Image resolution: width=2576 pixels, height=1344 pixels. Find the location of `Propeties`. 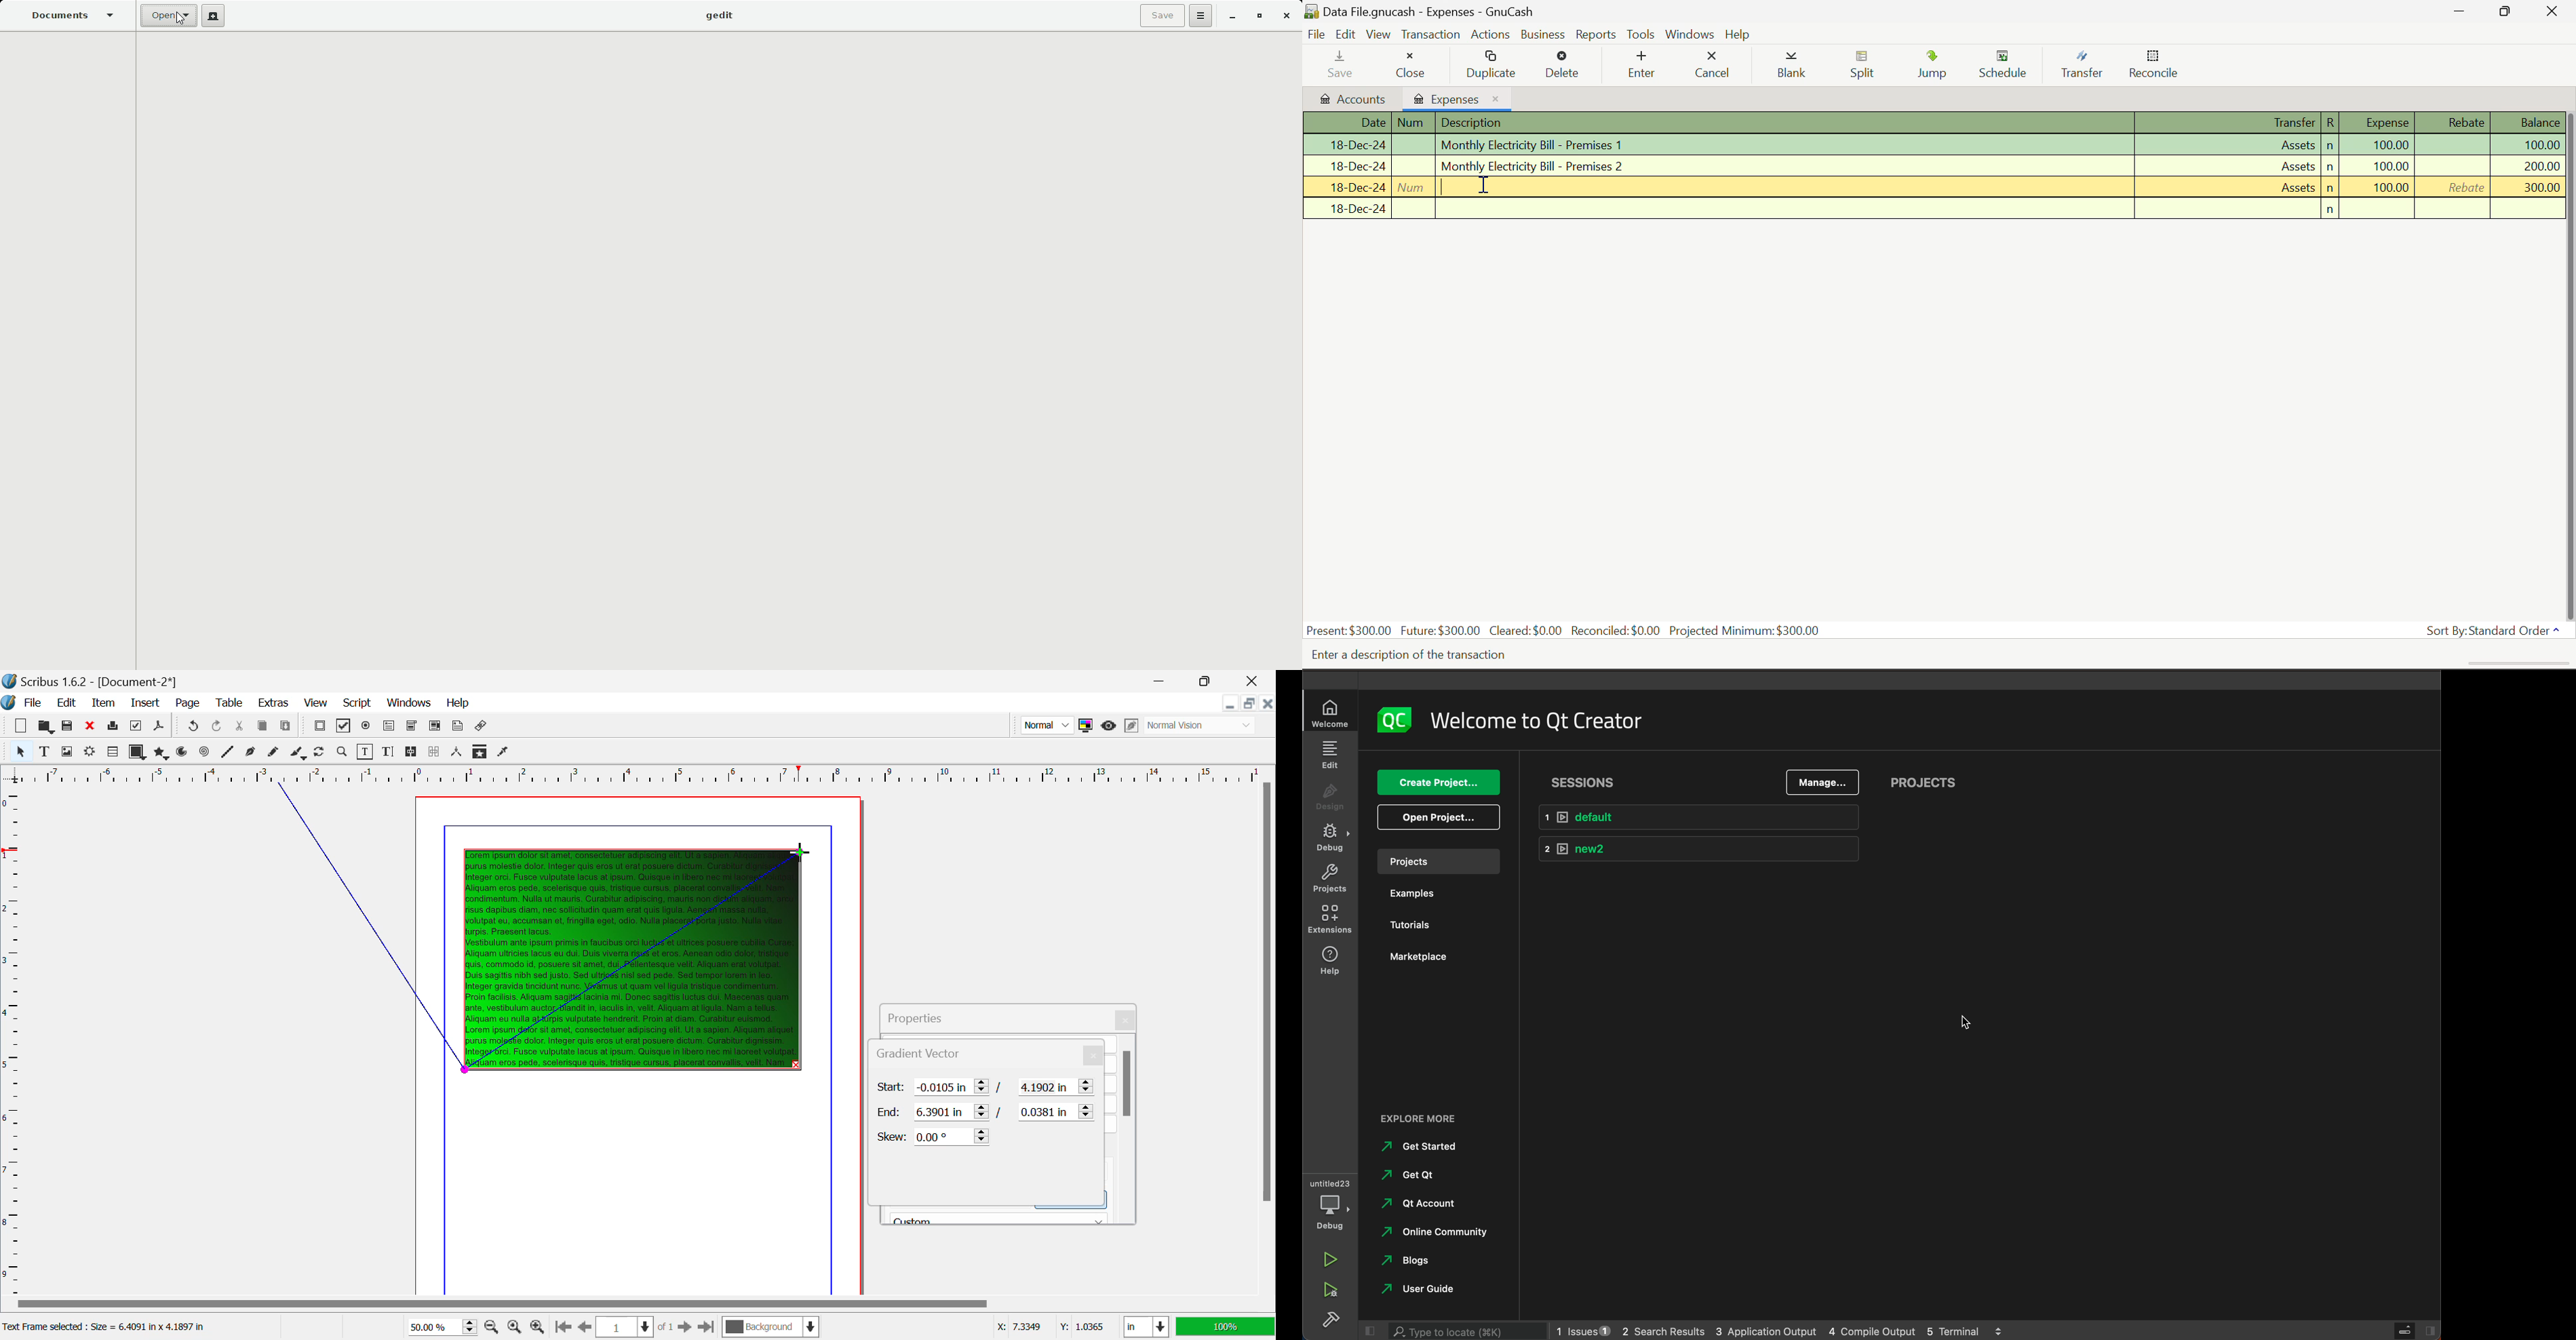

Propeties is located at coordinates (930, 1016).